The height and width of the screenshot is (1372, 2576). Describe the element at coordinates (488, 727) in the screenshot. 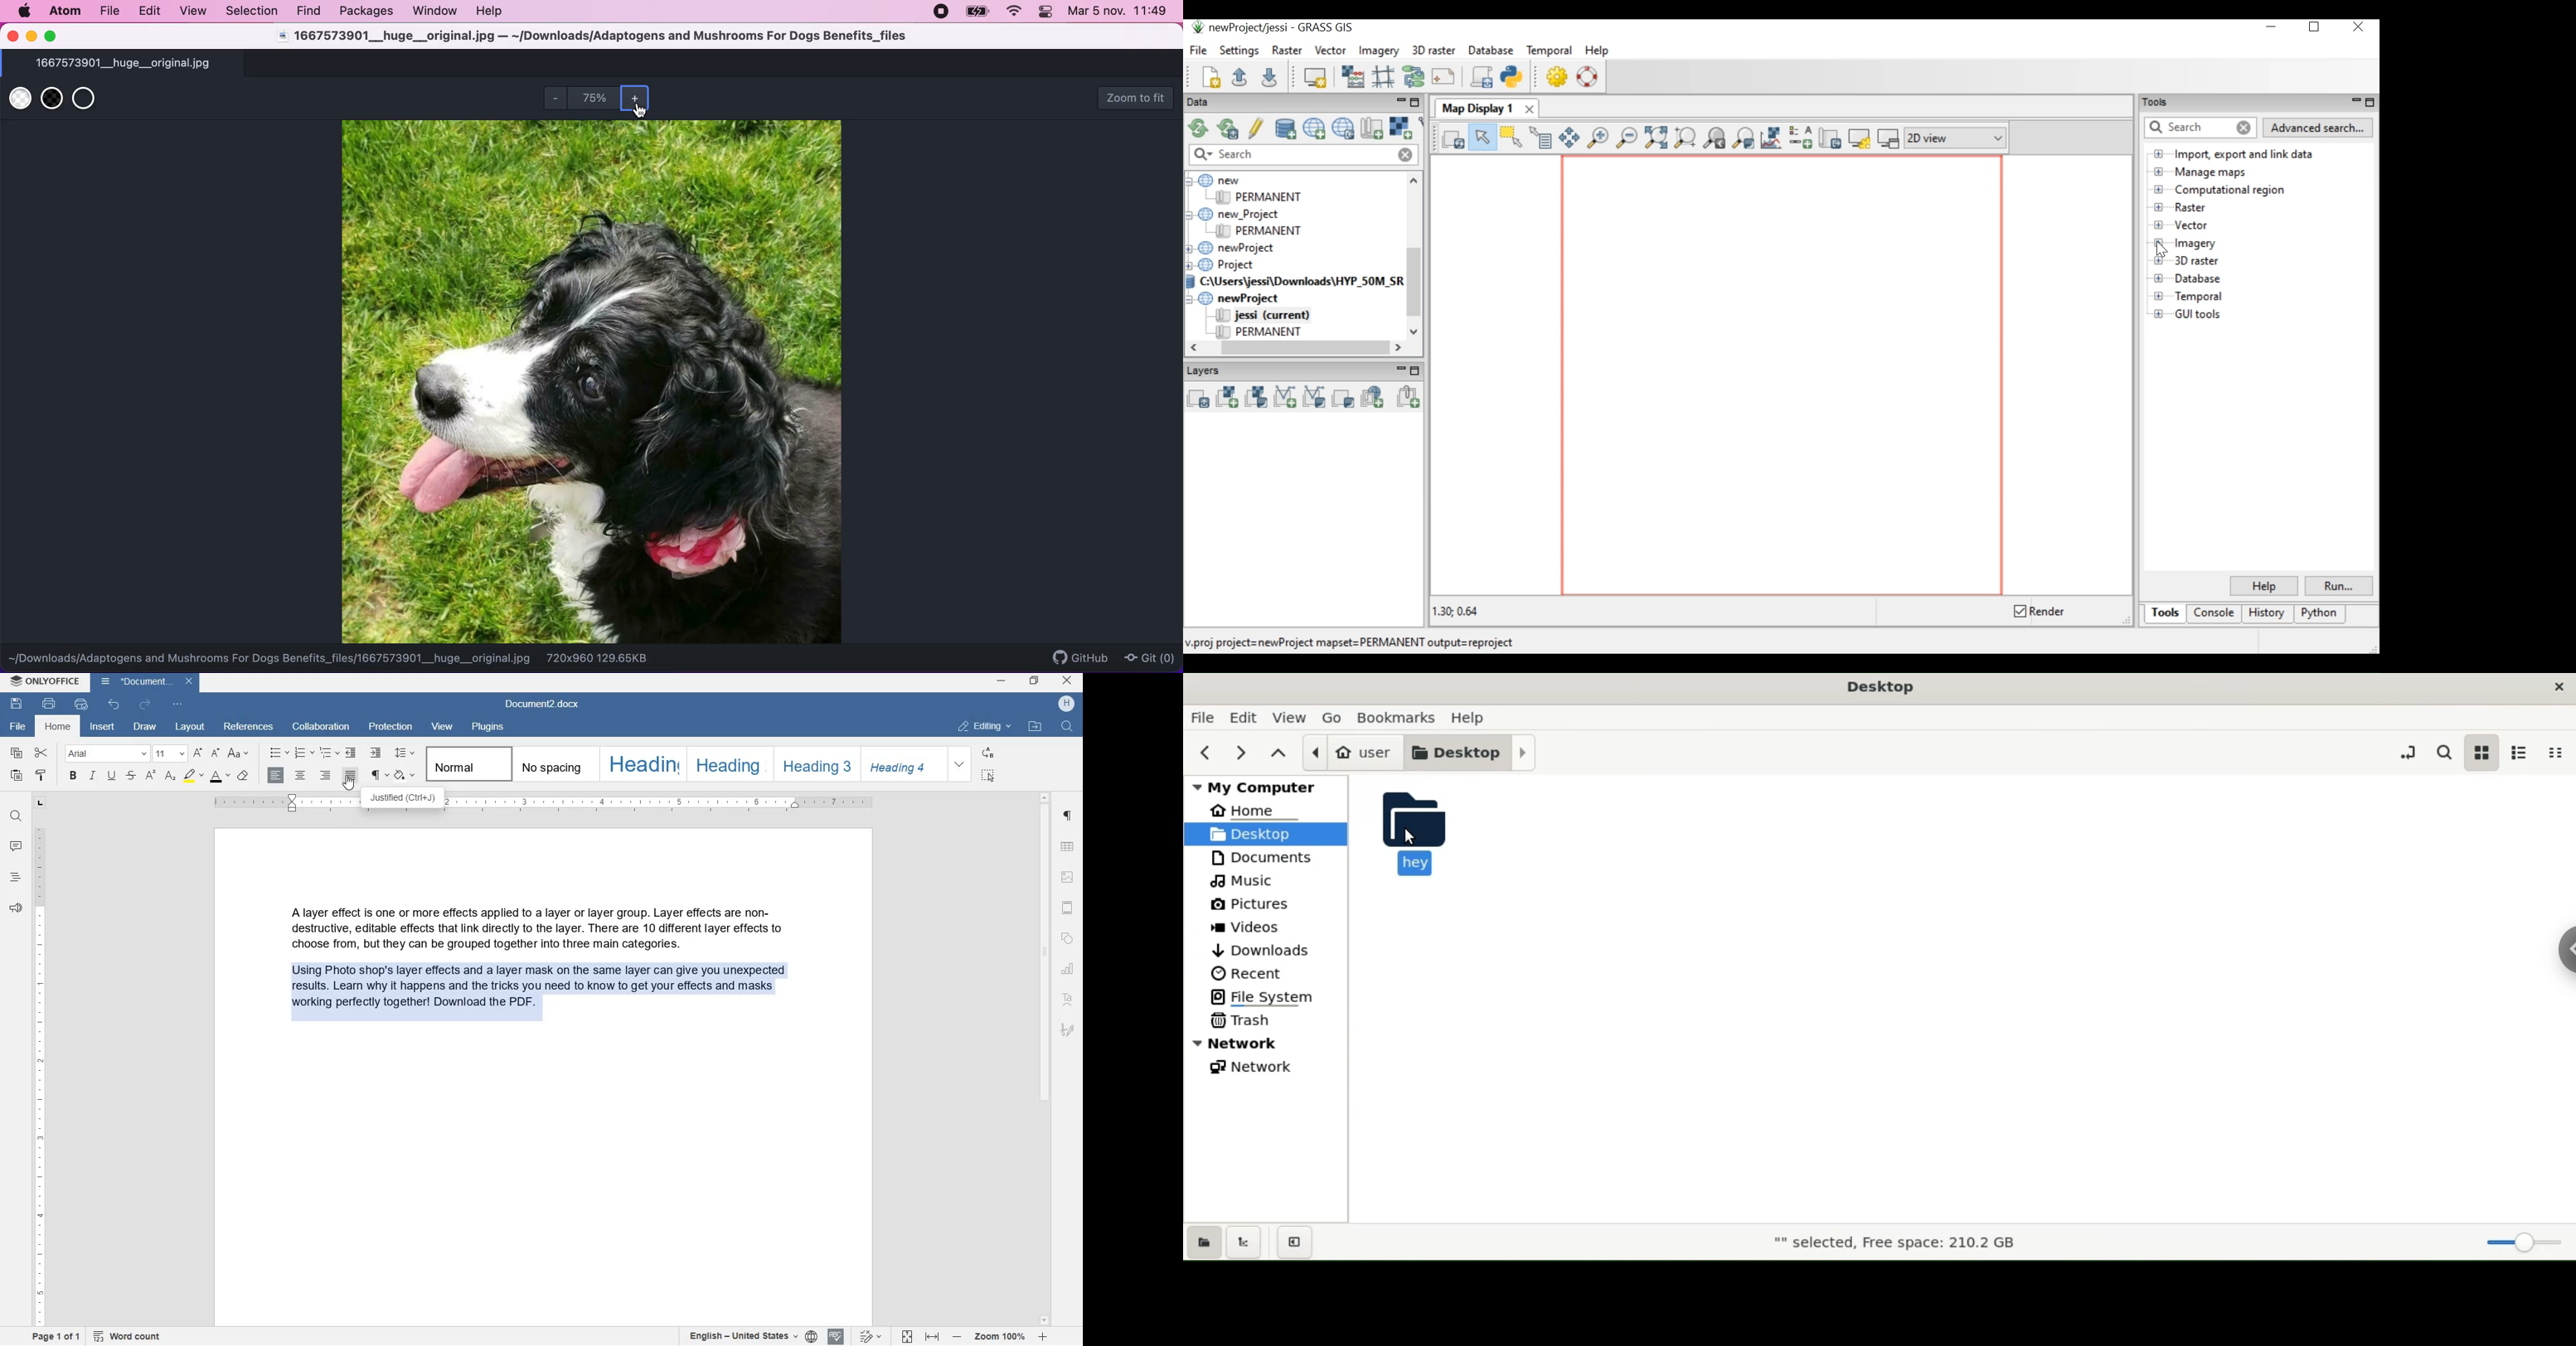

I see `PLUGINS` at that location.